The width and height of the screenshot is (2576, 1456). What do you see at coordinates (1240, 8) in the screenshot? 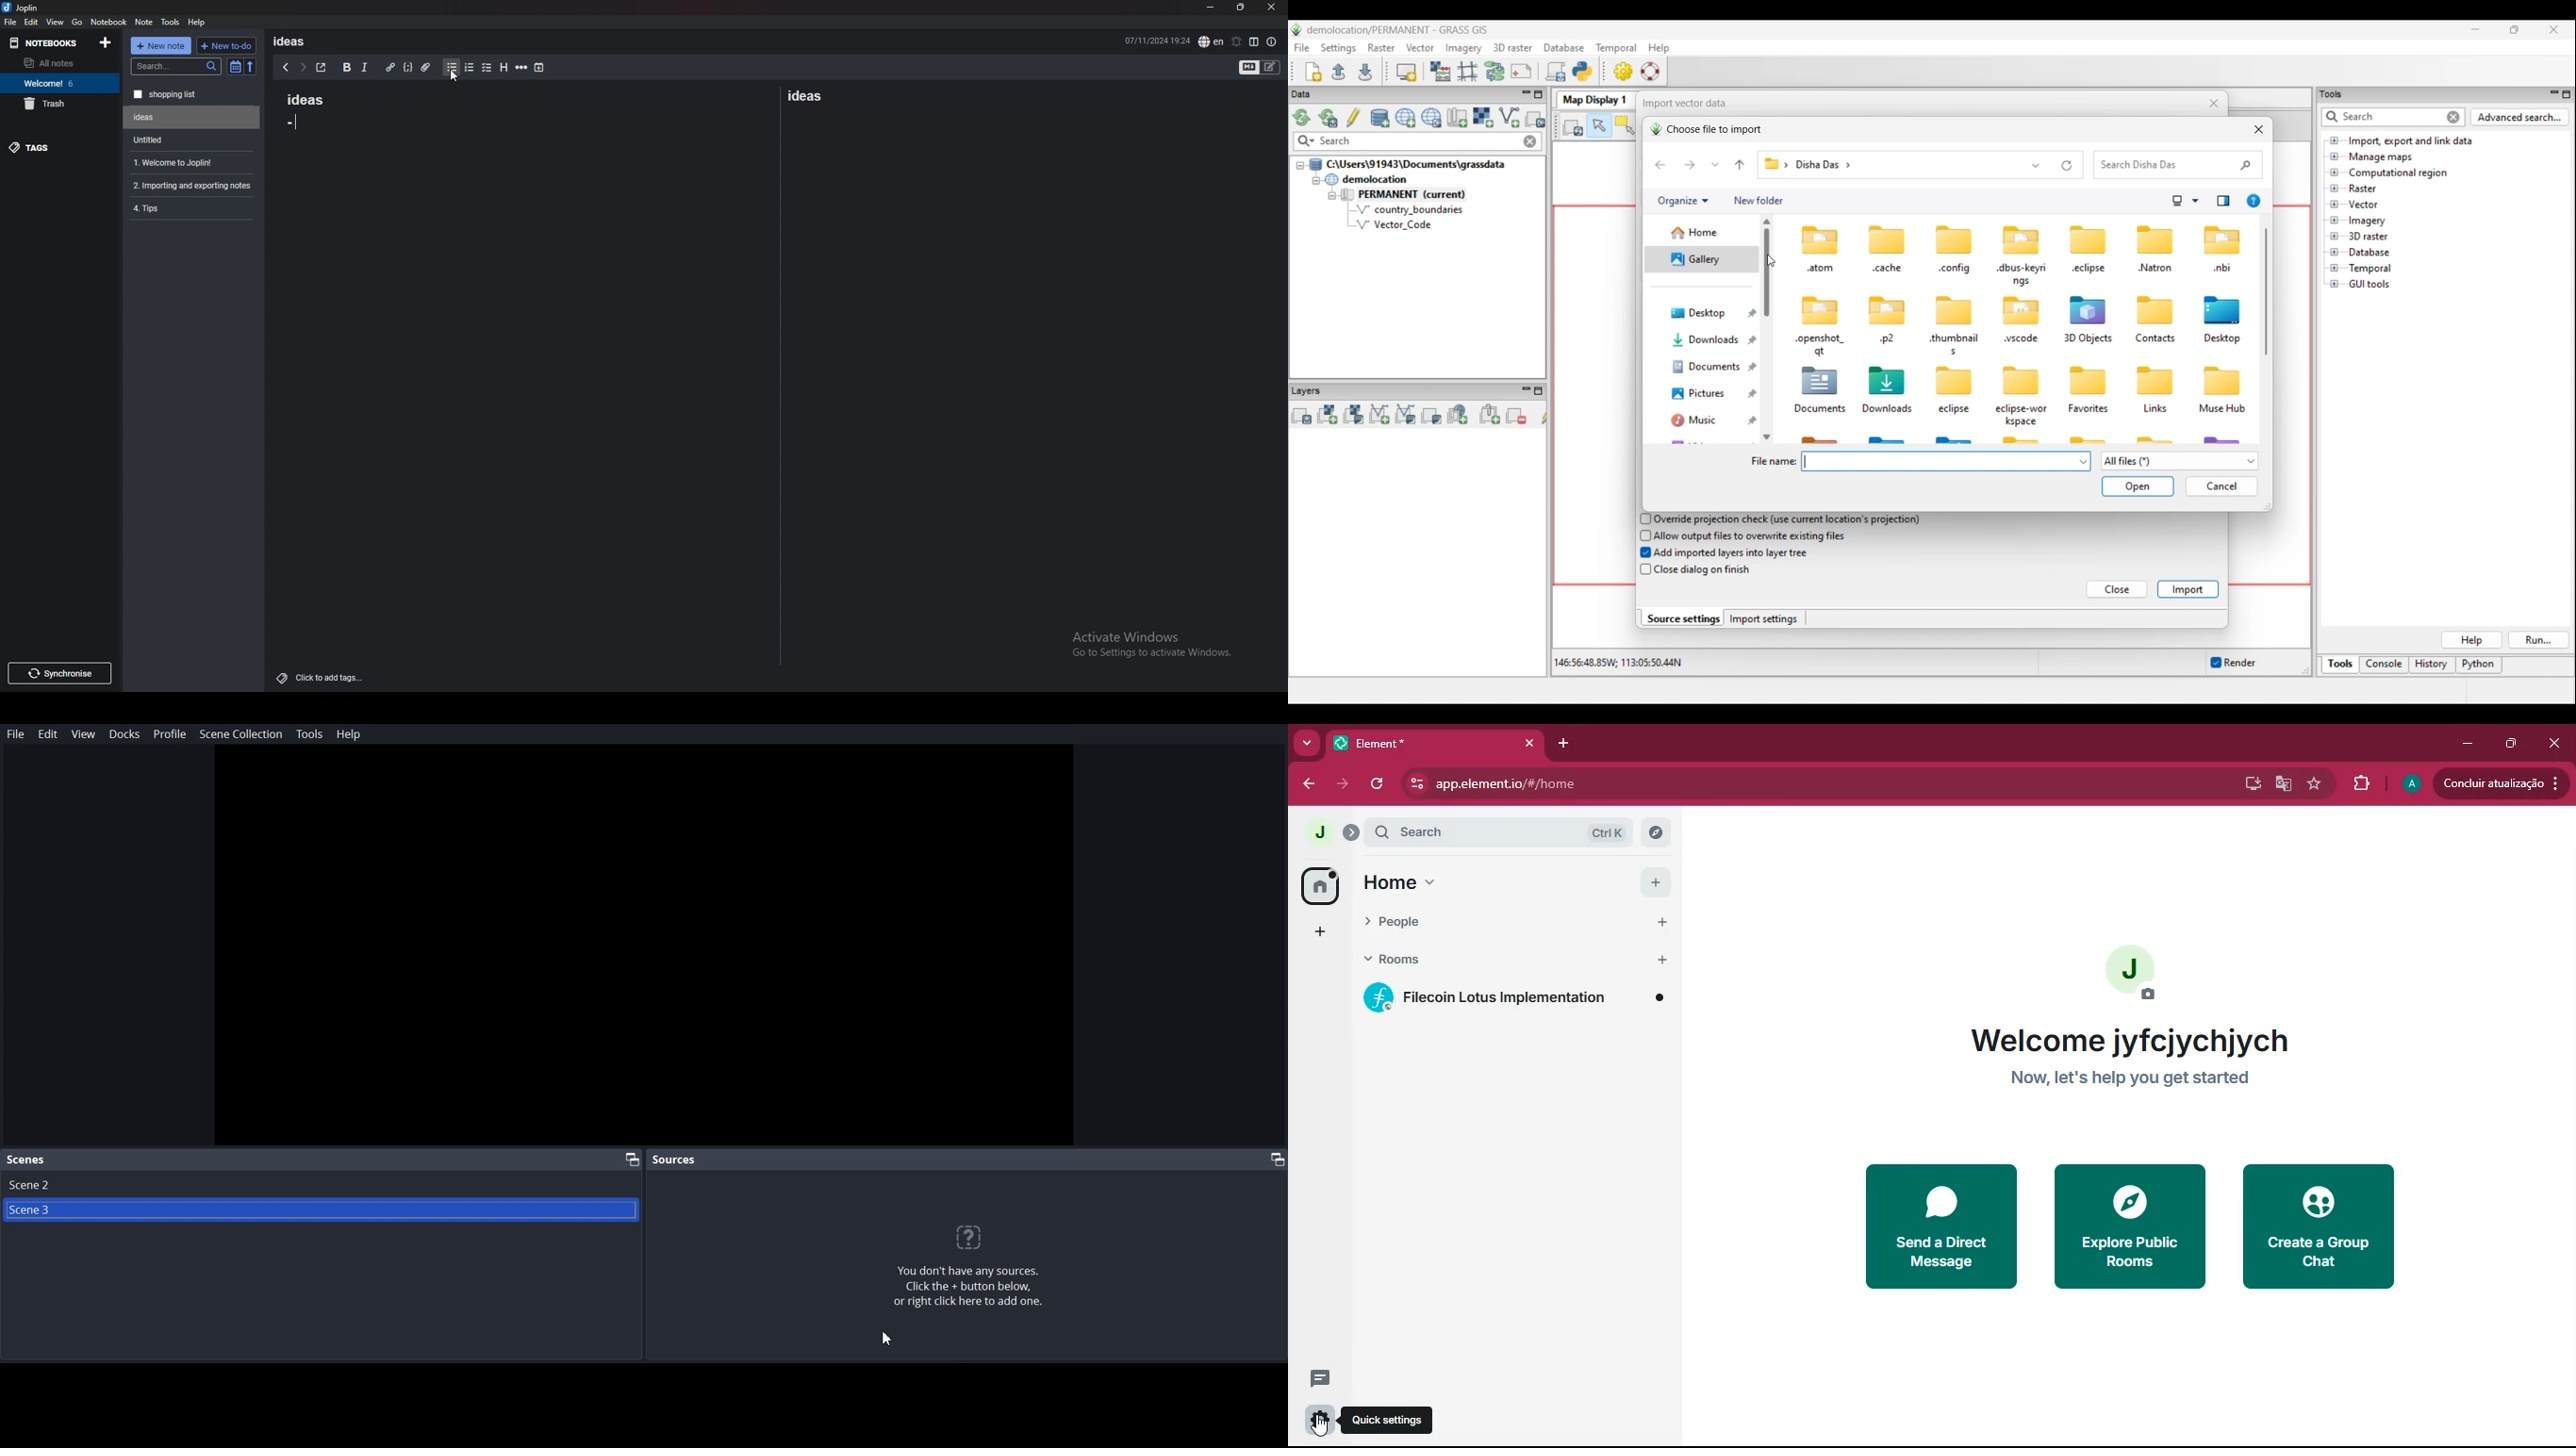
I see `resize` at bounding box center [1240, 8].